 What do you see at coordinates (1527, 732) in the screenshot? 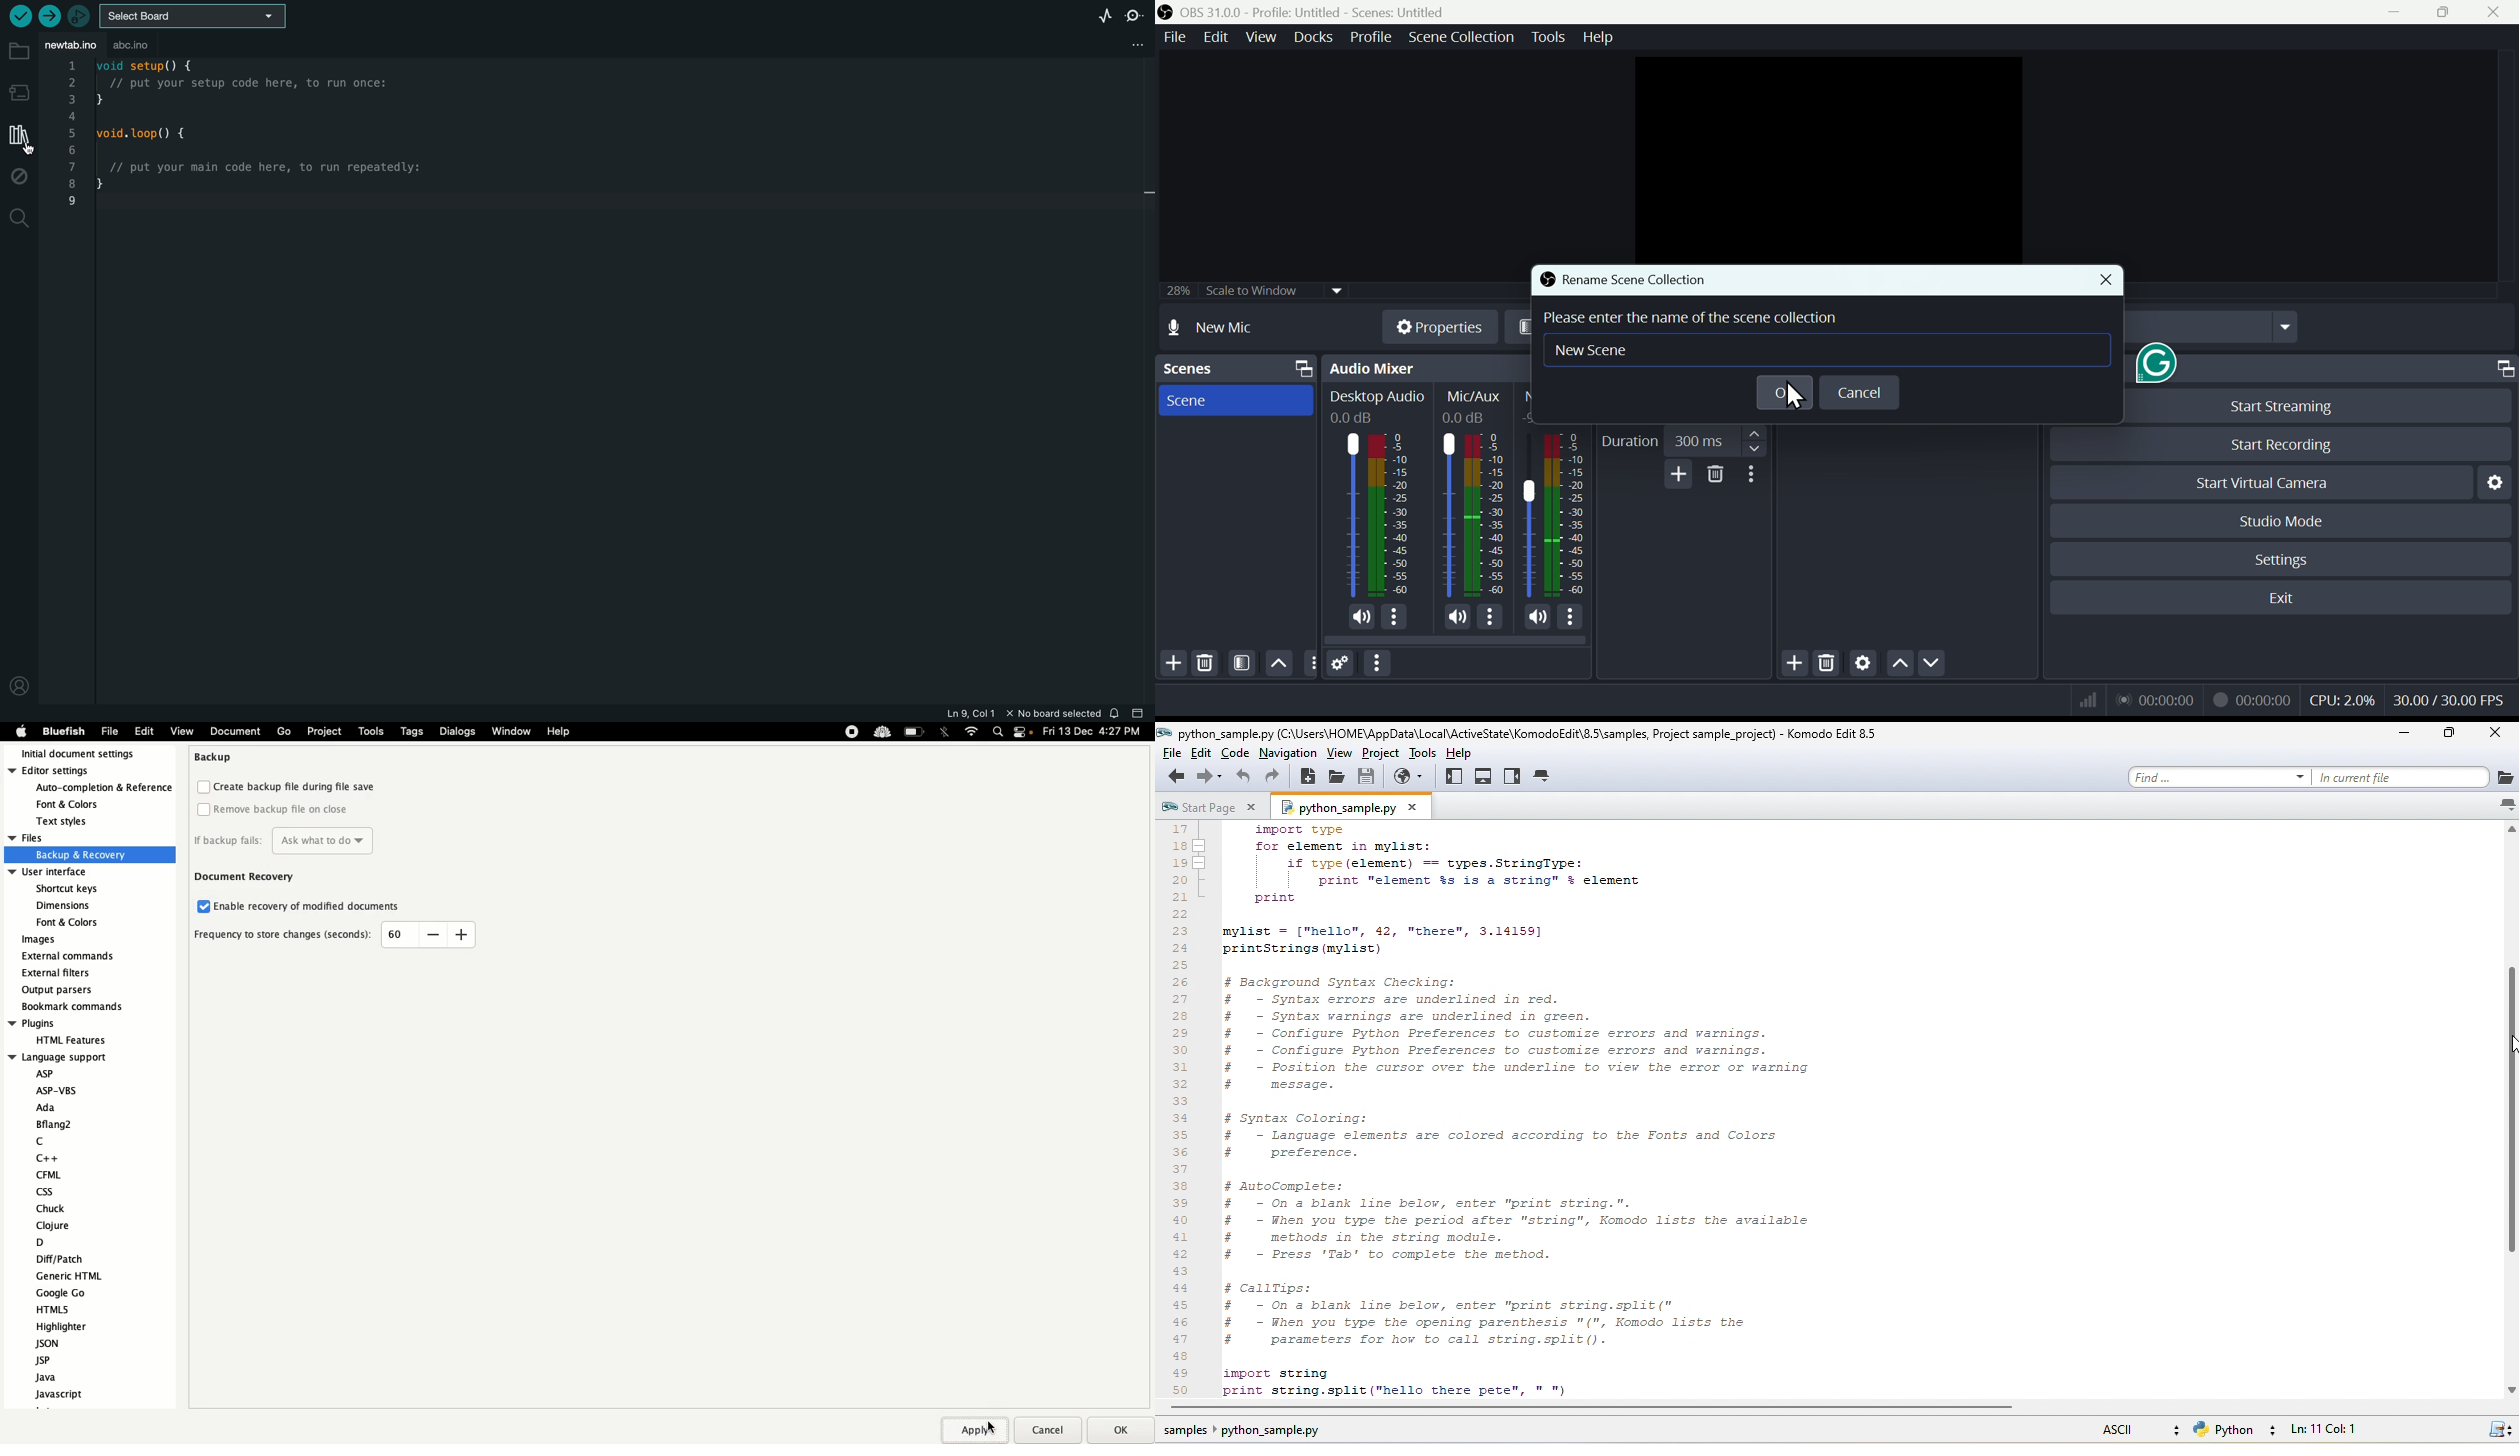
I see `file path` at bounding box center [1527, 732].